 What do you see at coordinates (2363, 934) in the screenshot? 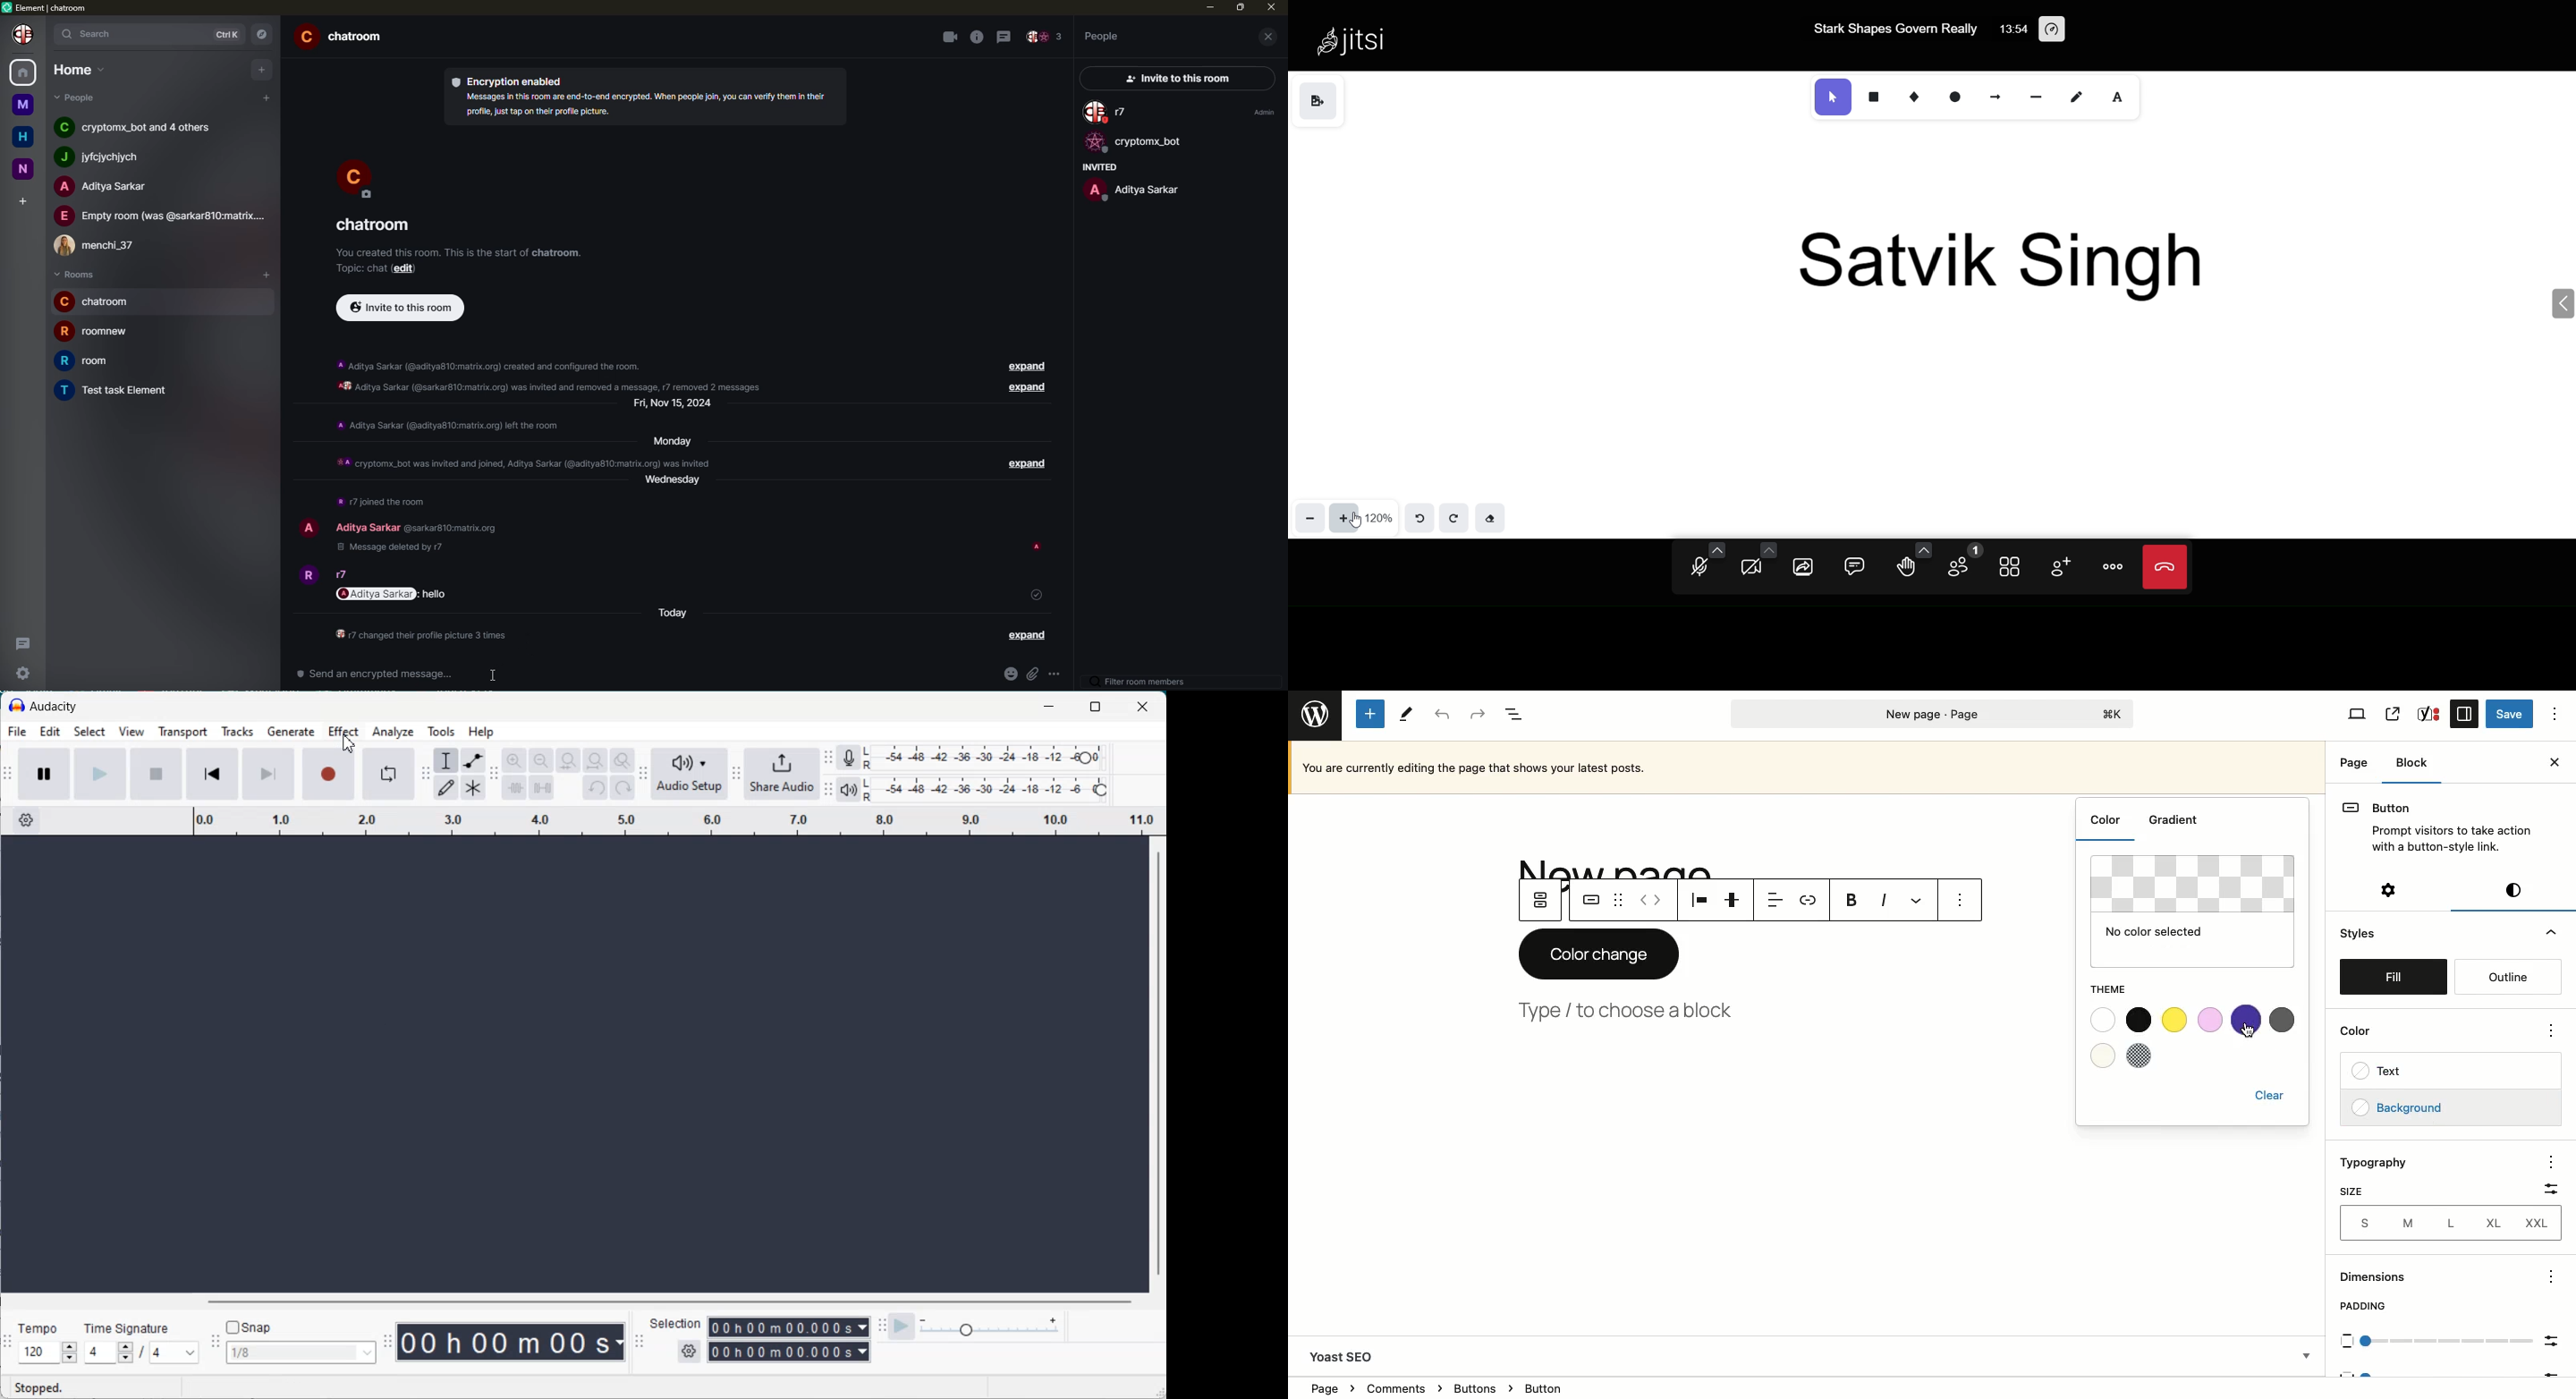
I see `Styles` at bounding box center [2363, 934].